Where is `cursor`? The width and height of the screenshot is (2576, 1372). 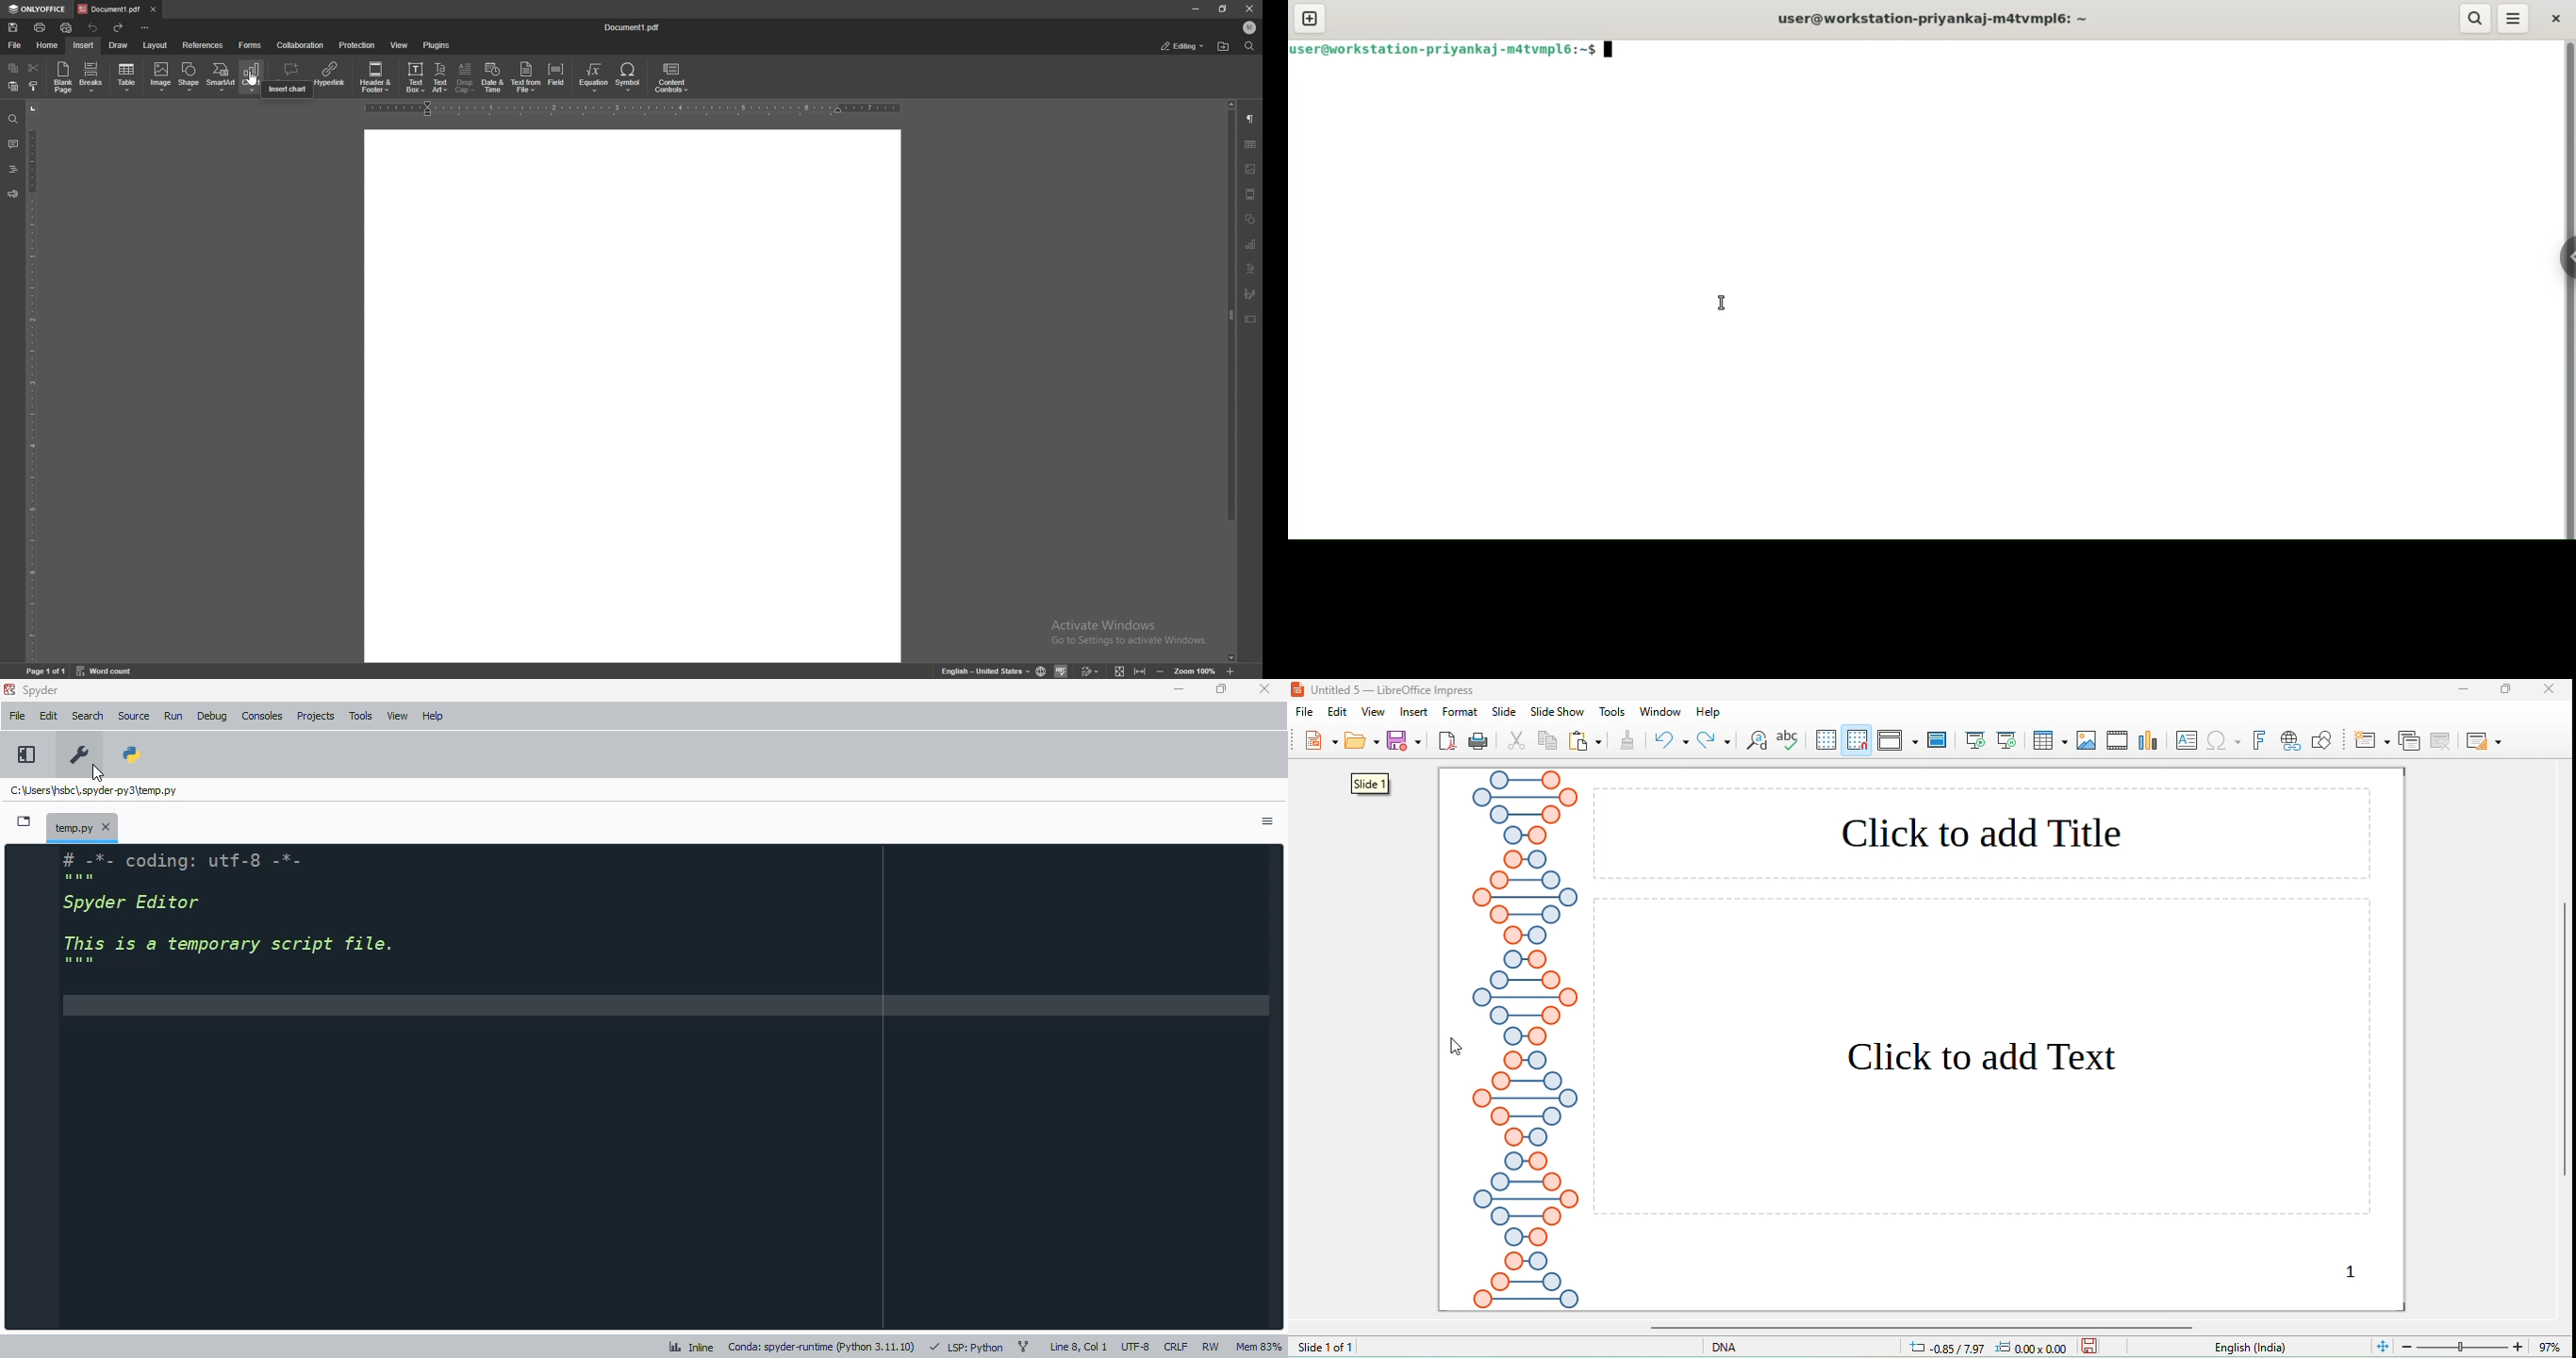 cursor is located at coordinates (1457, 1048).